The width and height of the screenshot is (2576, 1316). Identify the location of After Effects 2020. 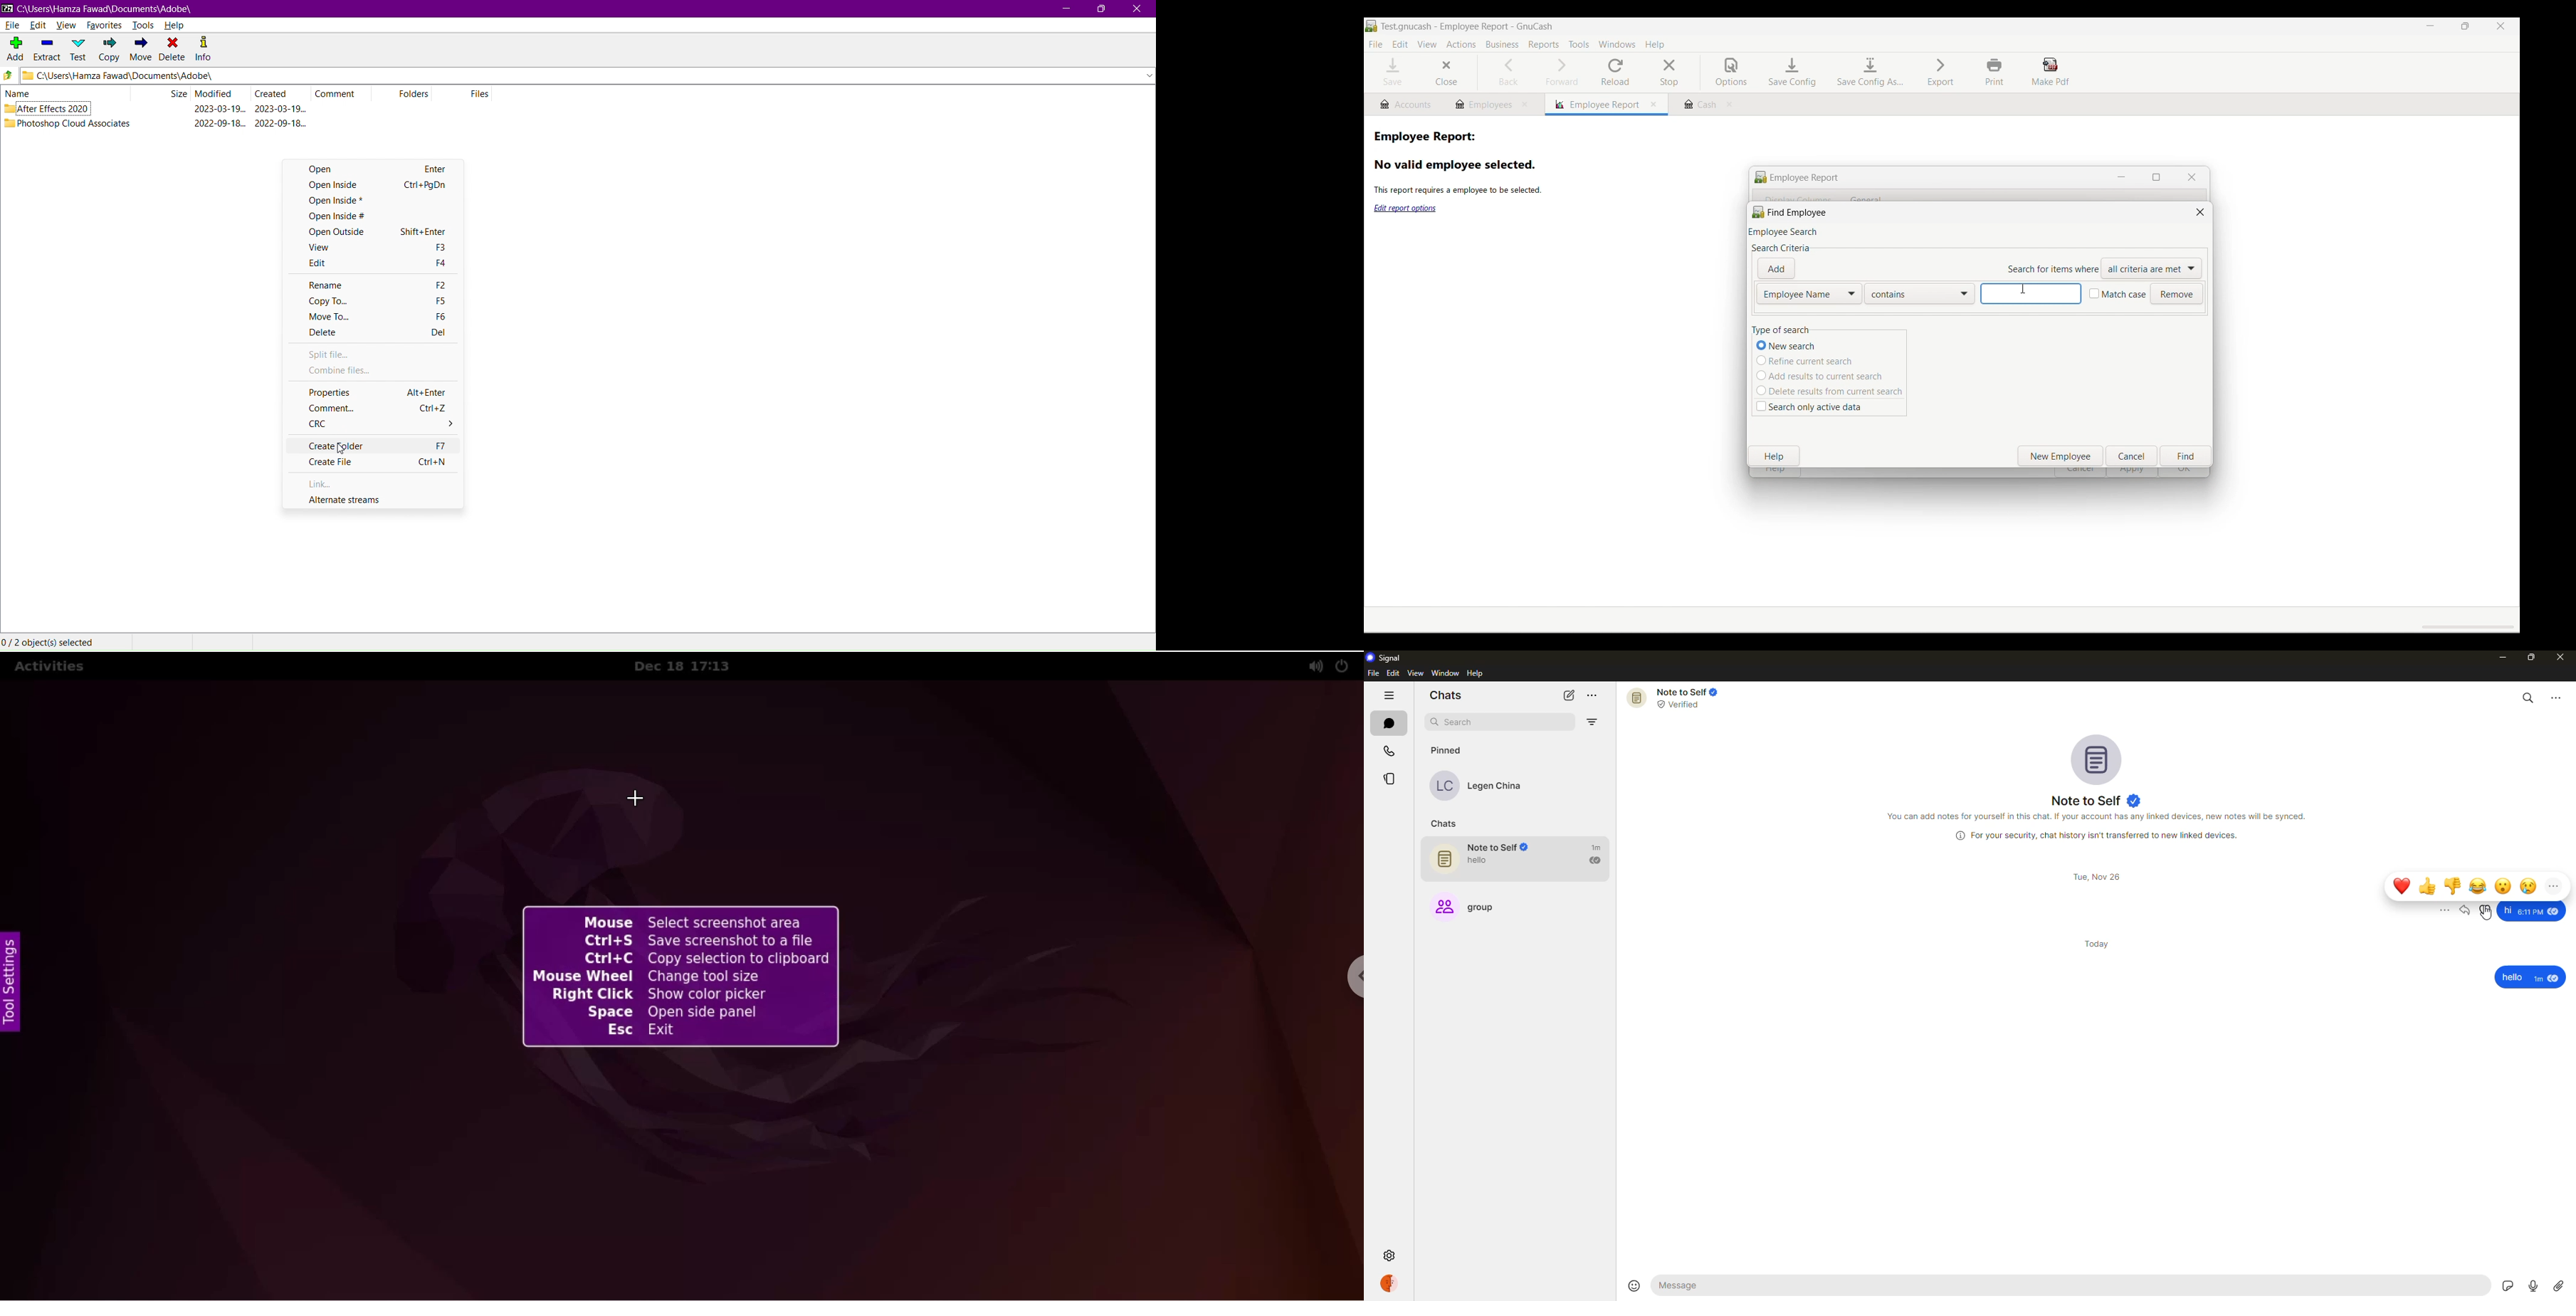
(57, 108).